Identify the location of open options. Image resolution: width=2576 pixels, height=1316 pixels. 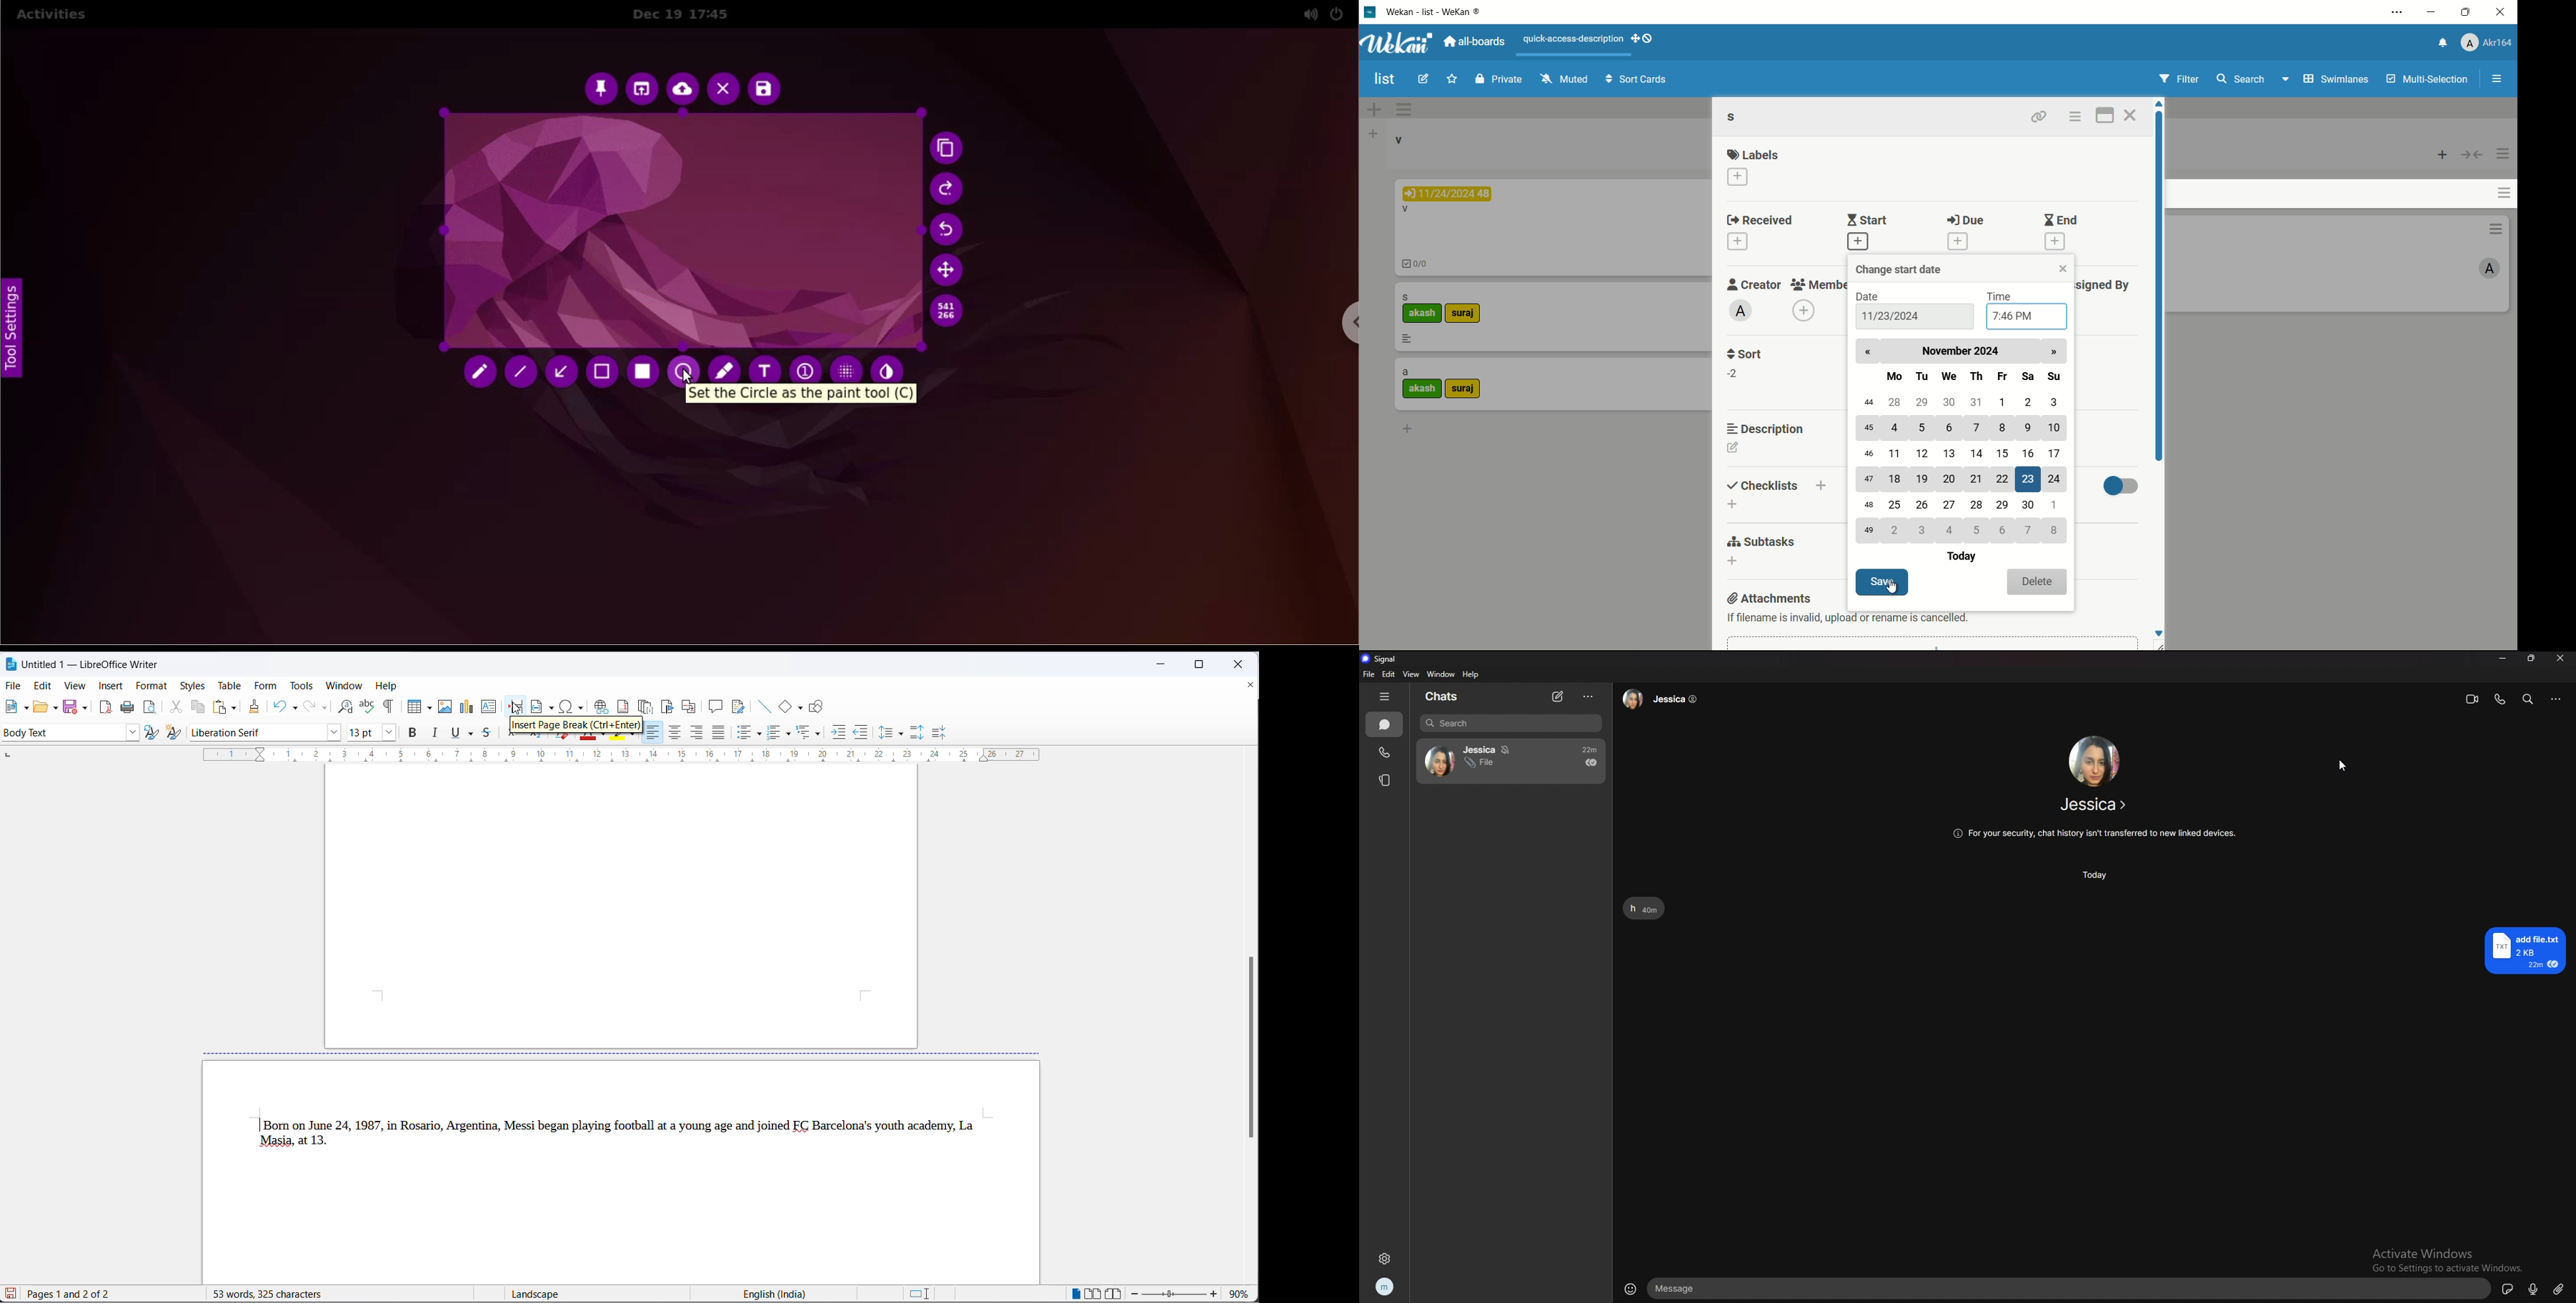
(54, 708).